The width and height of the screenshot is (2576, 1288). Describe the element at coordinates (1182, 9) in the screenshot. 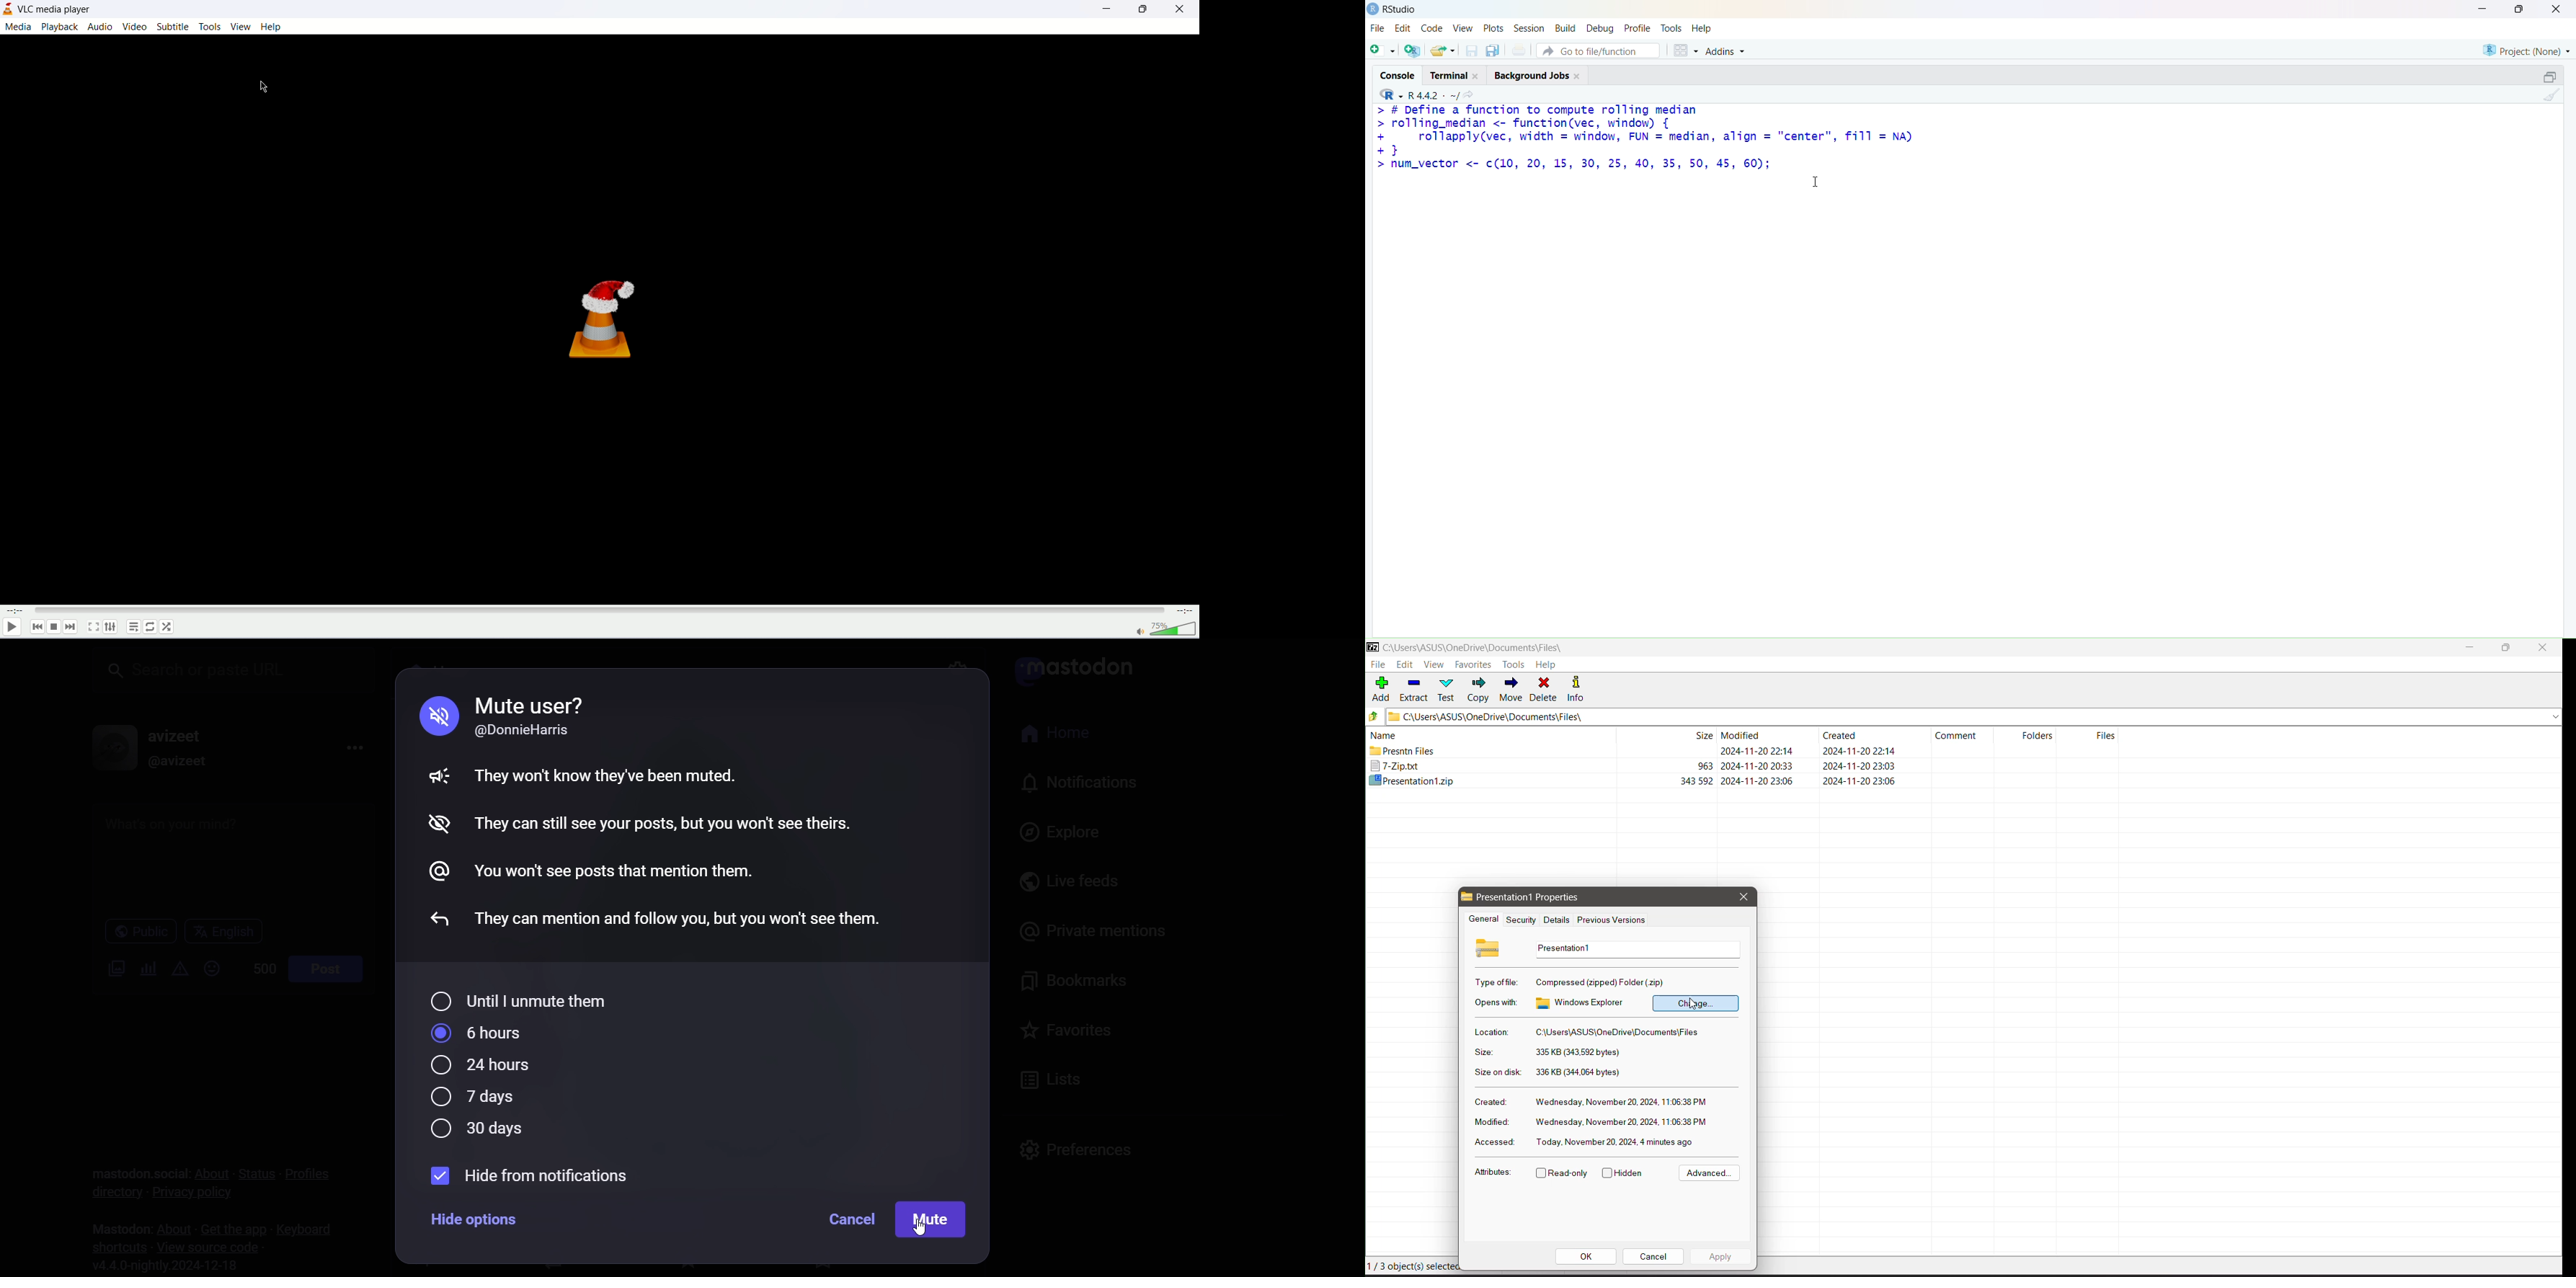

I see `close` at that location.